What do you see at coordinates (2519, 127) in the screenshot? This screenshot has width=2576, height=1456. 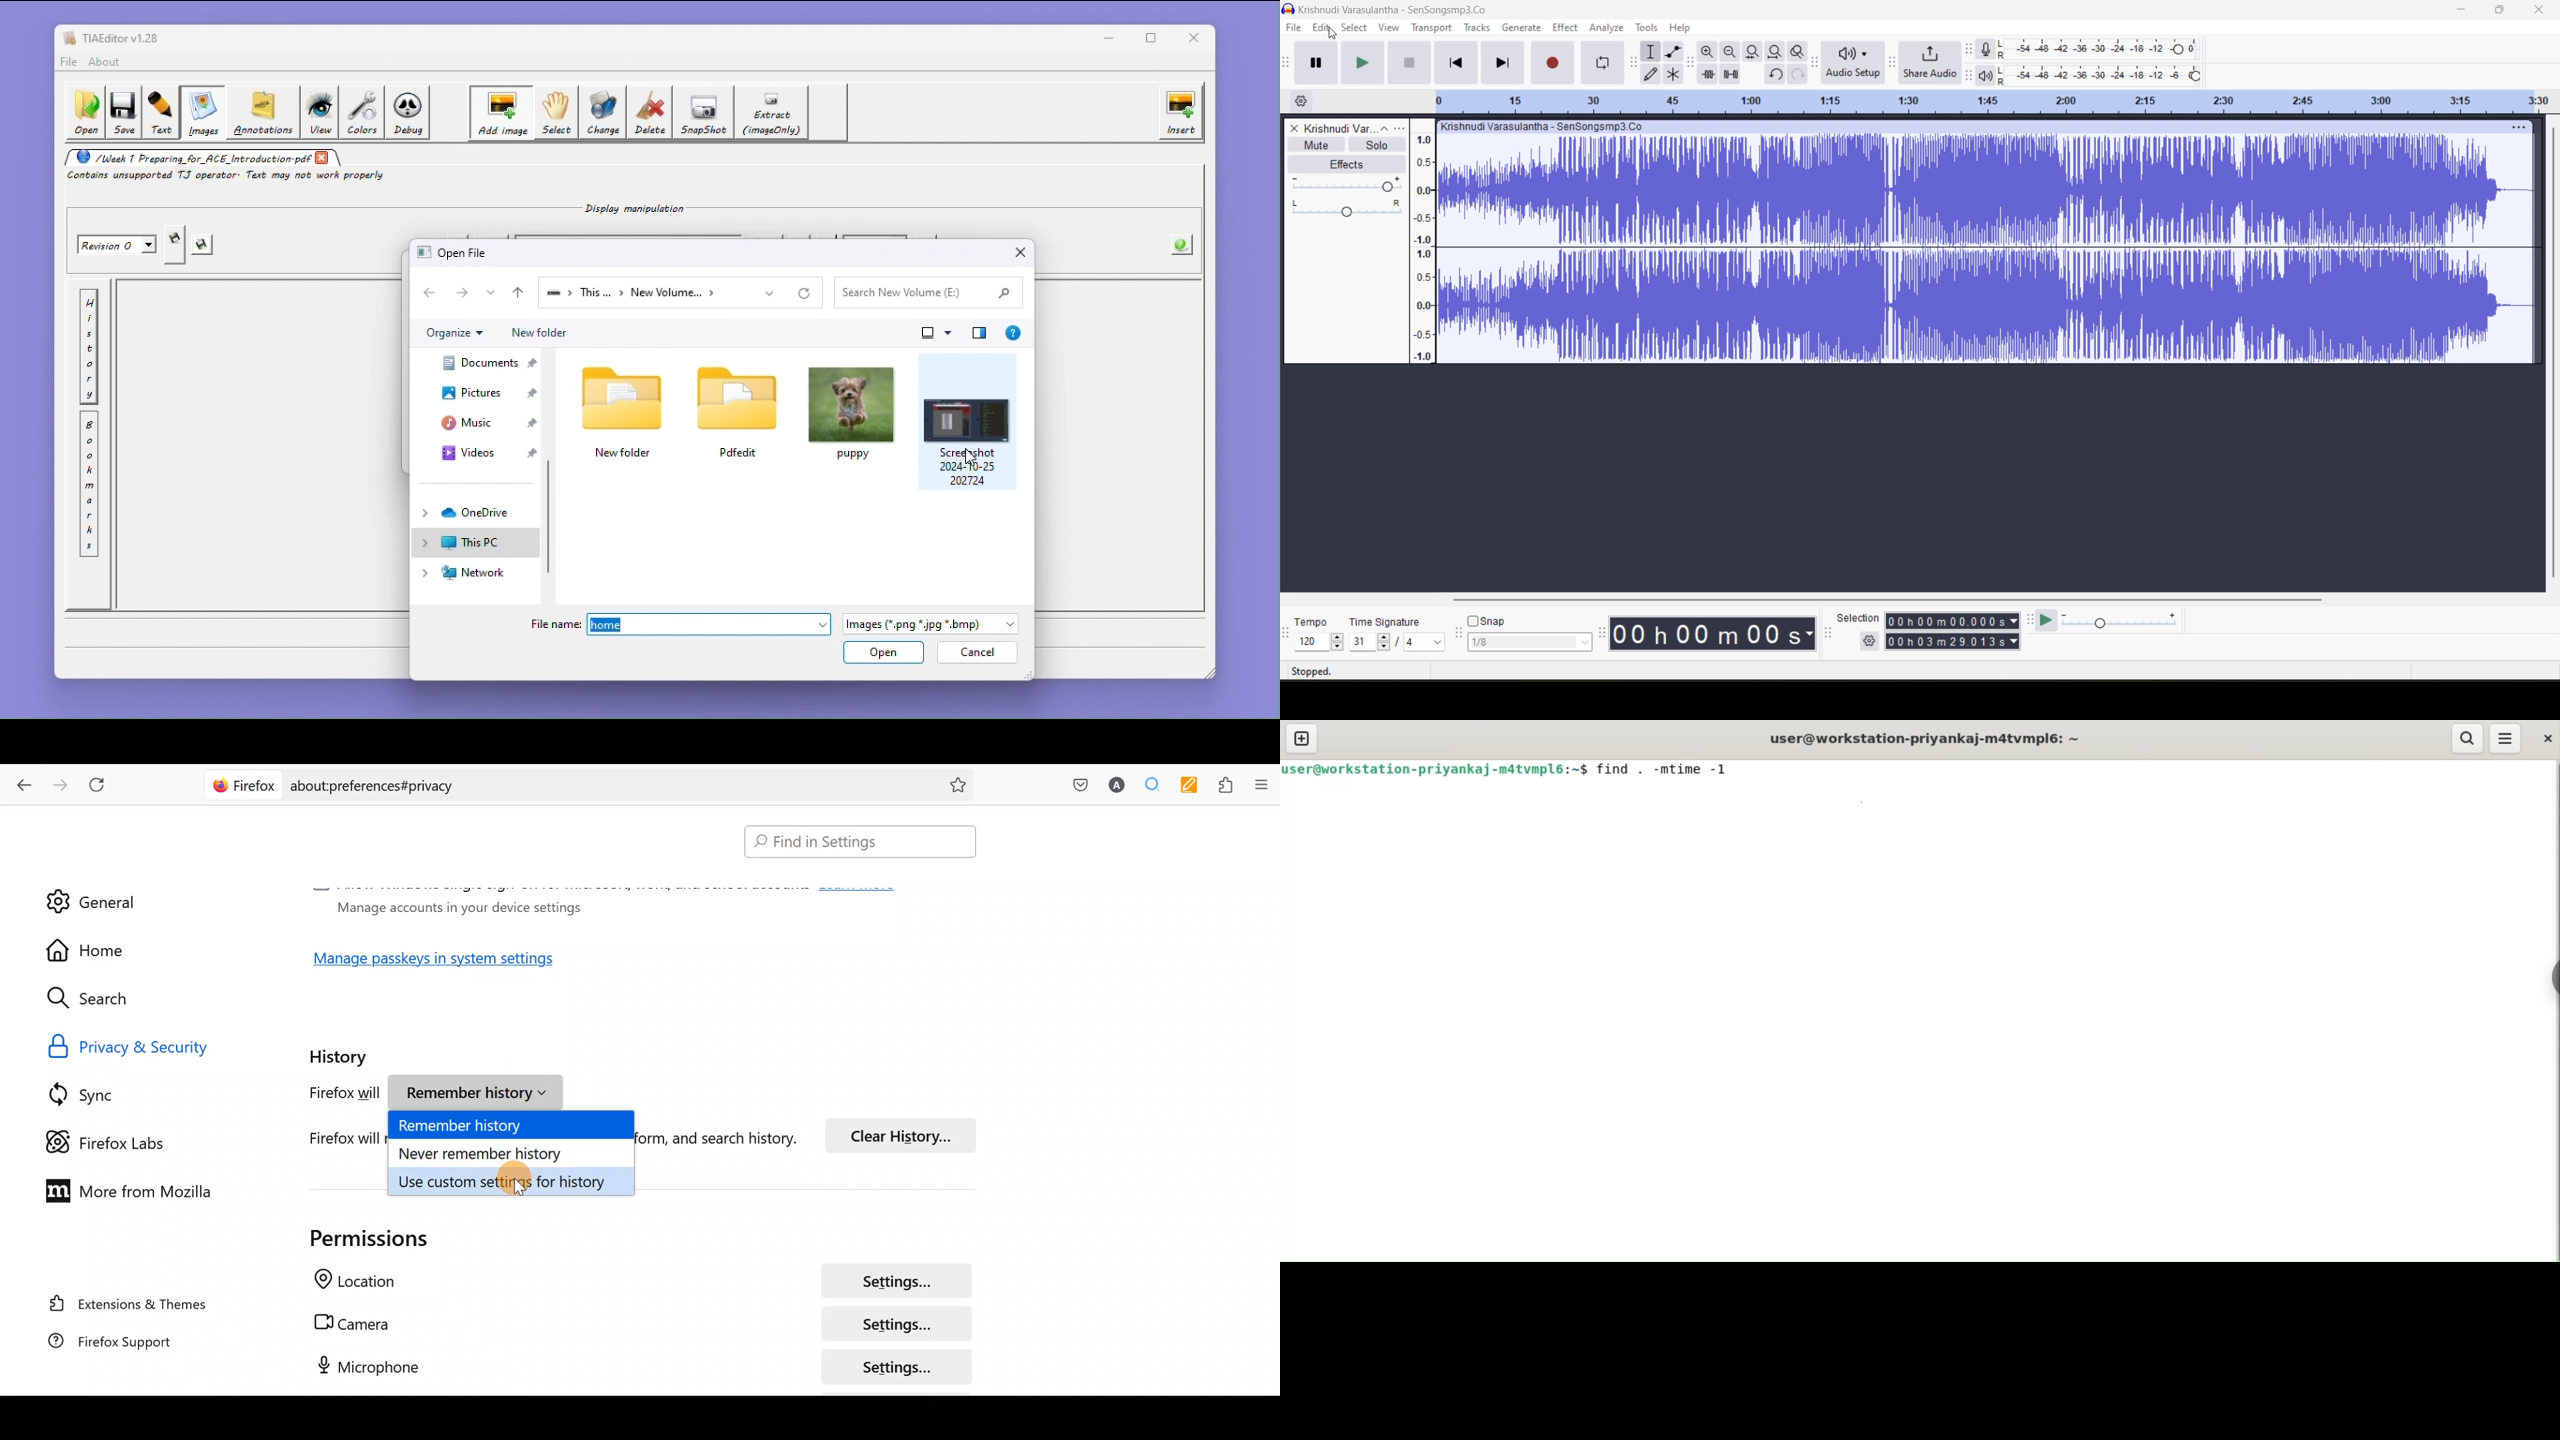 I see `track setting` at bounding box center [2519, 127].